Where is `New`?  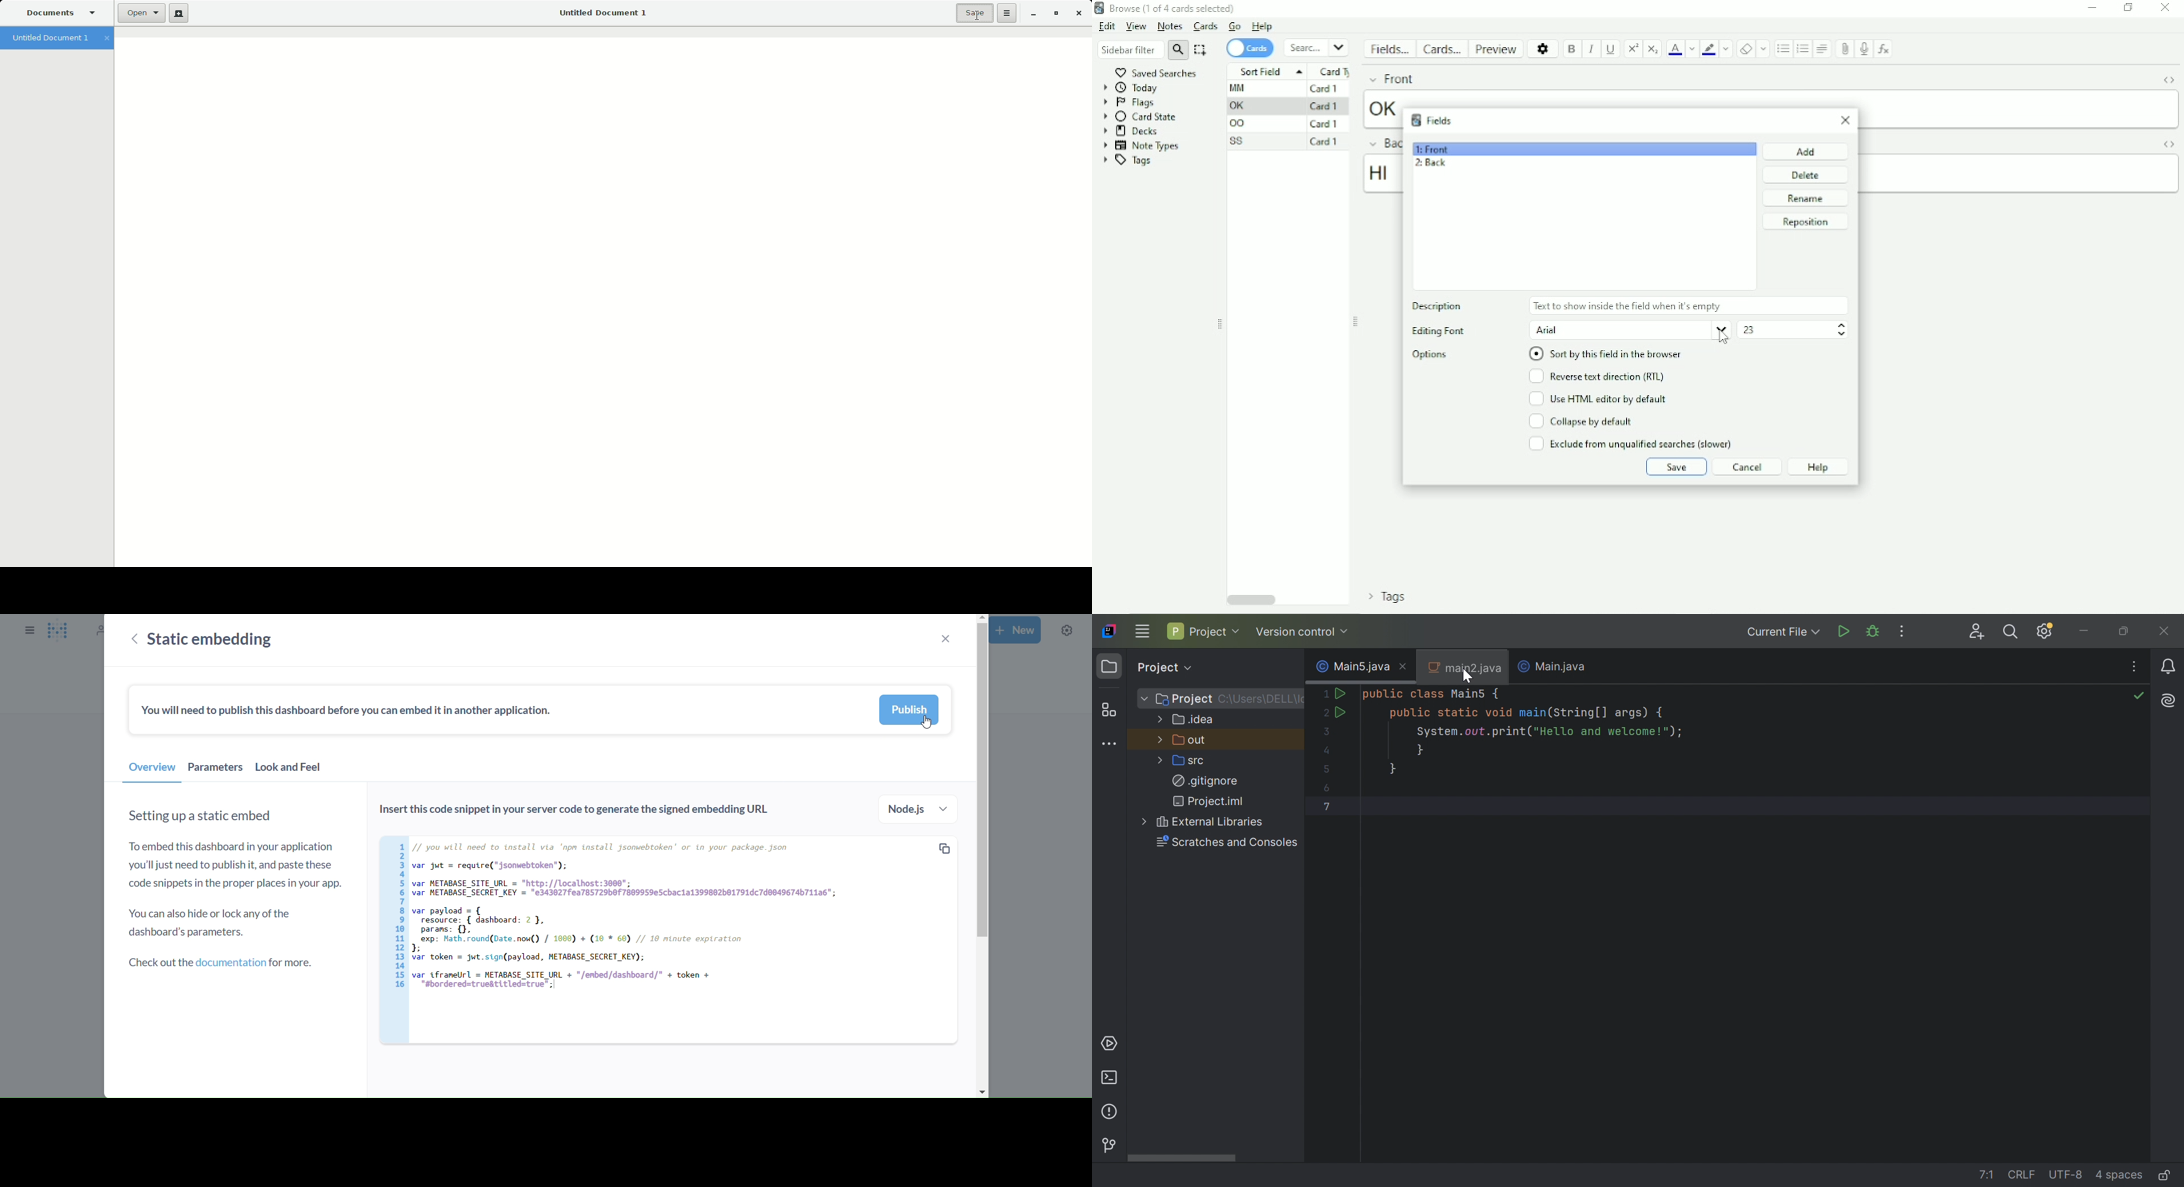 New is located at coordinates (177, 14).